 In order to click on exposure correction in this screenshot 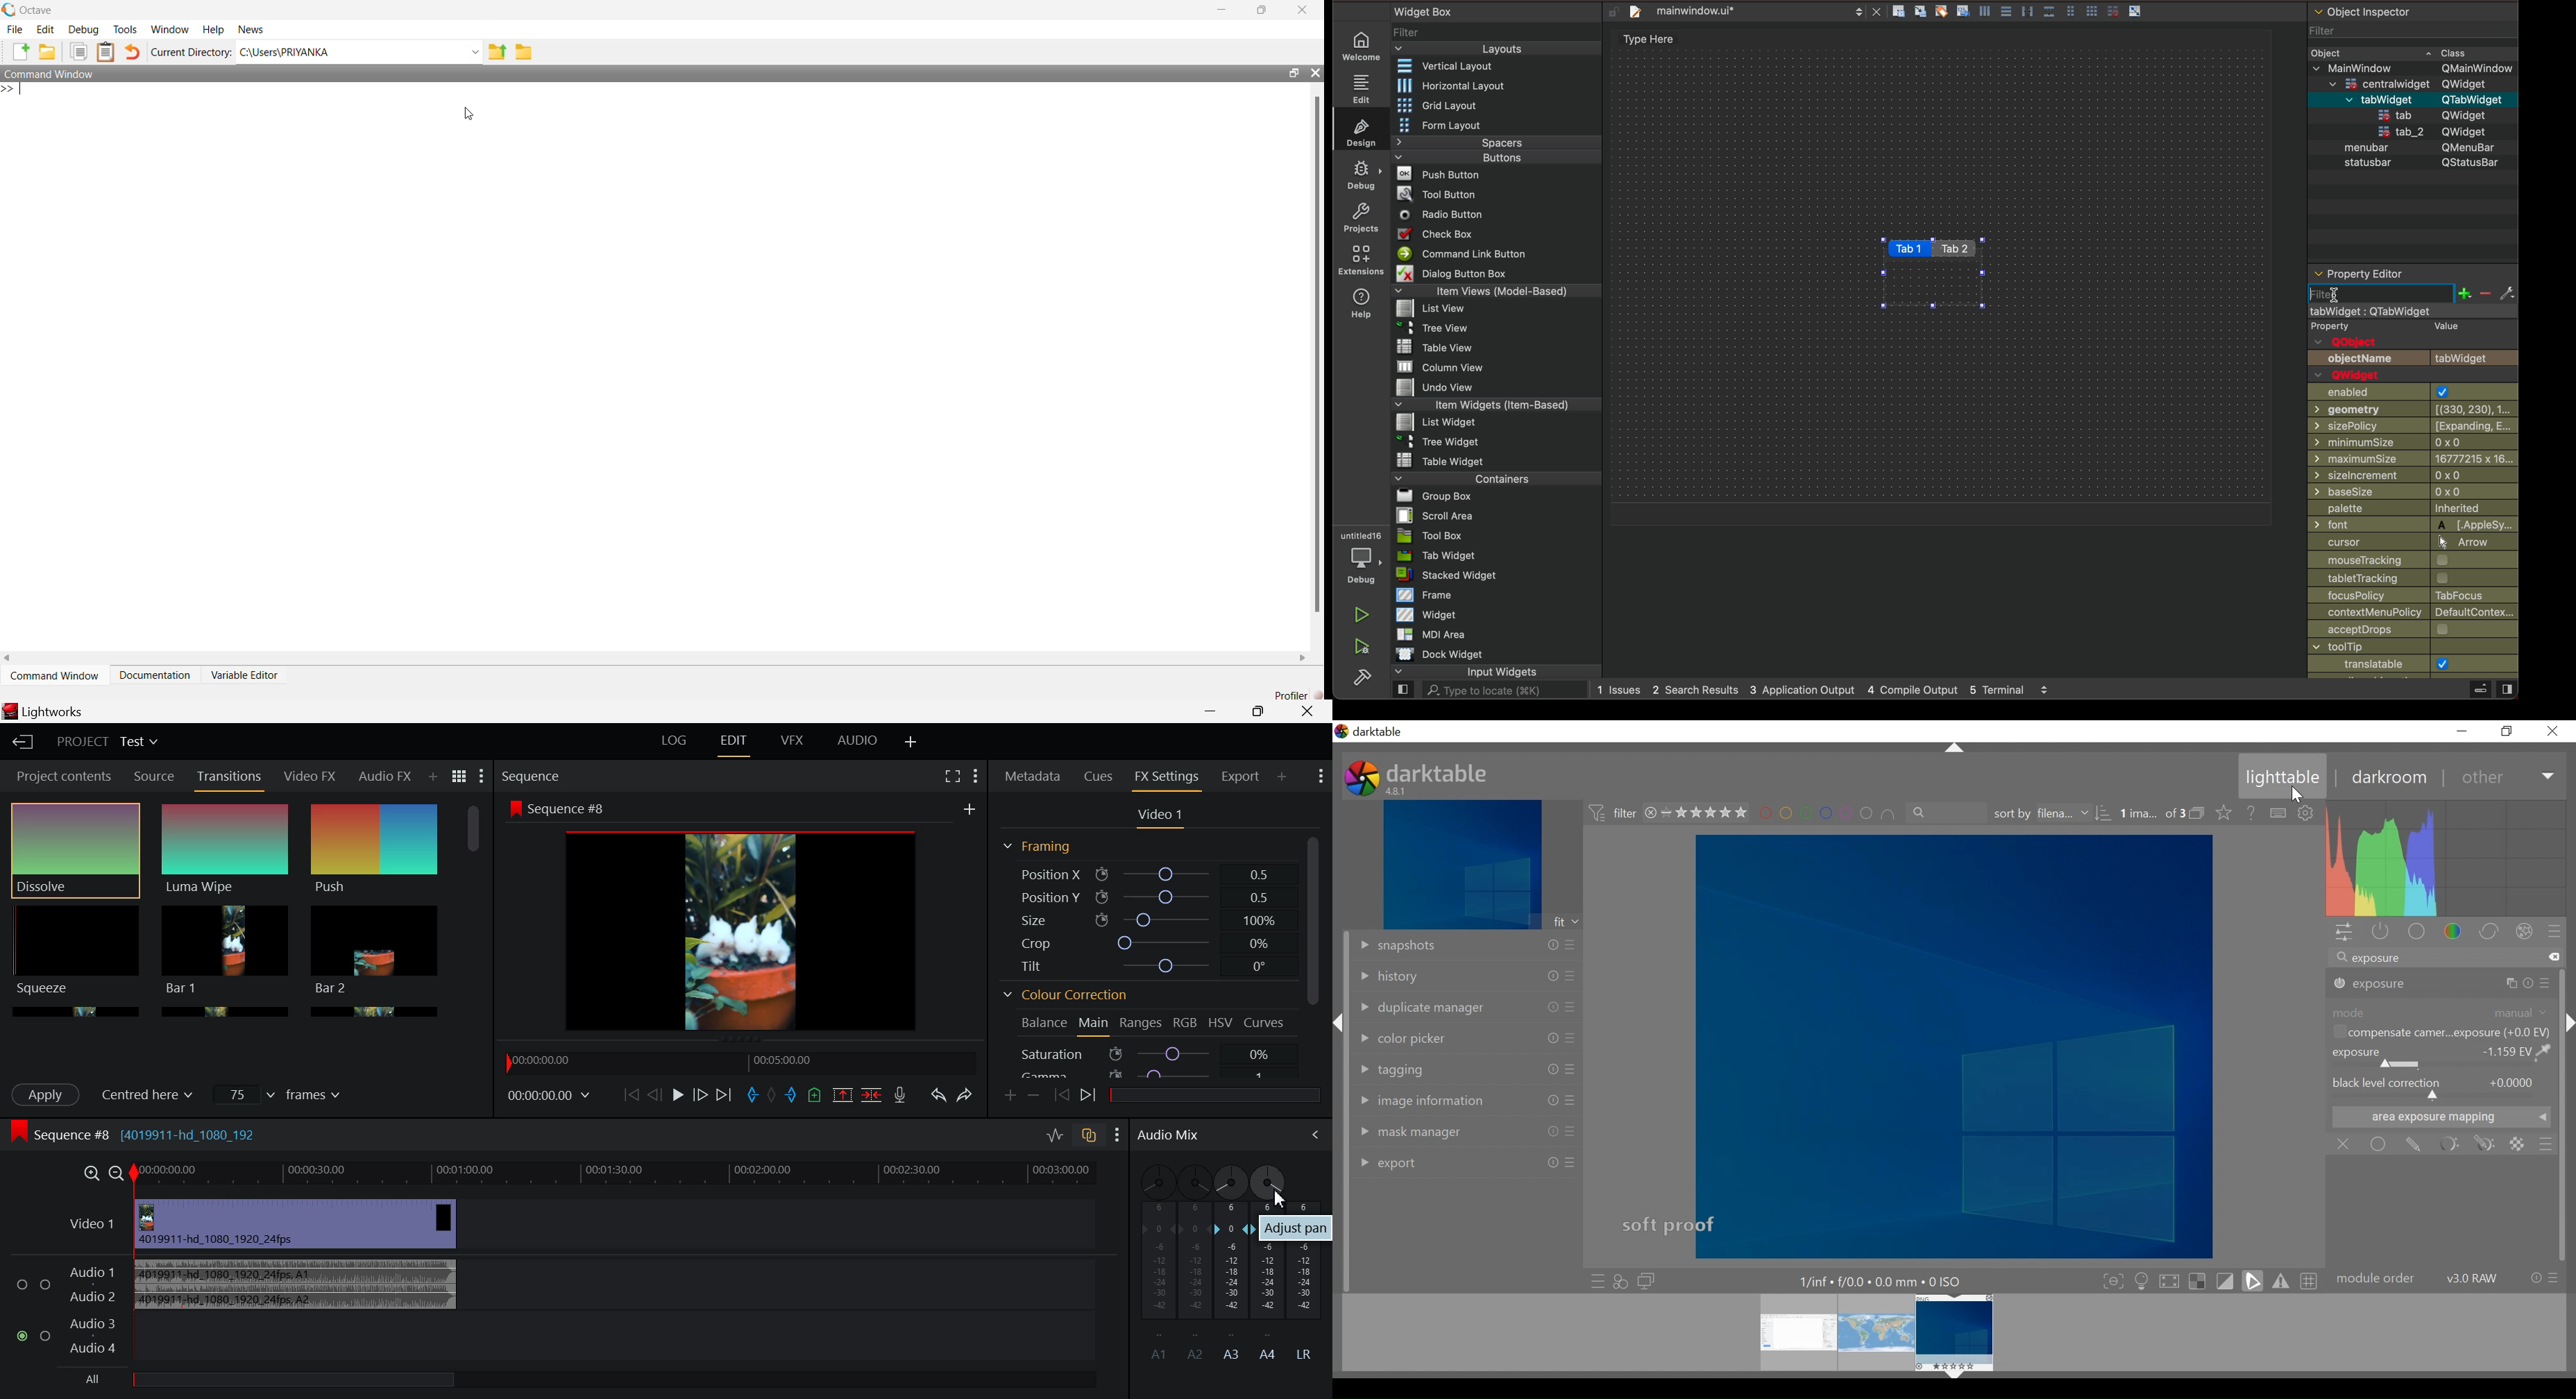, I will do `click(2355, 1052)`.